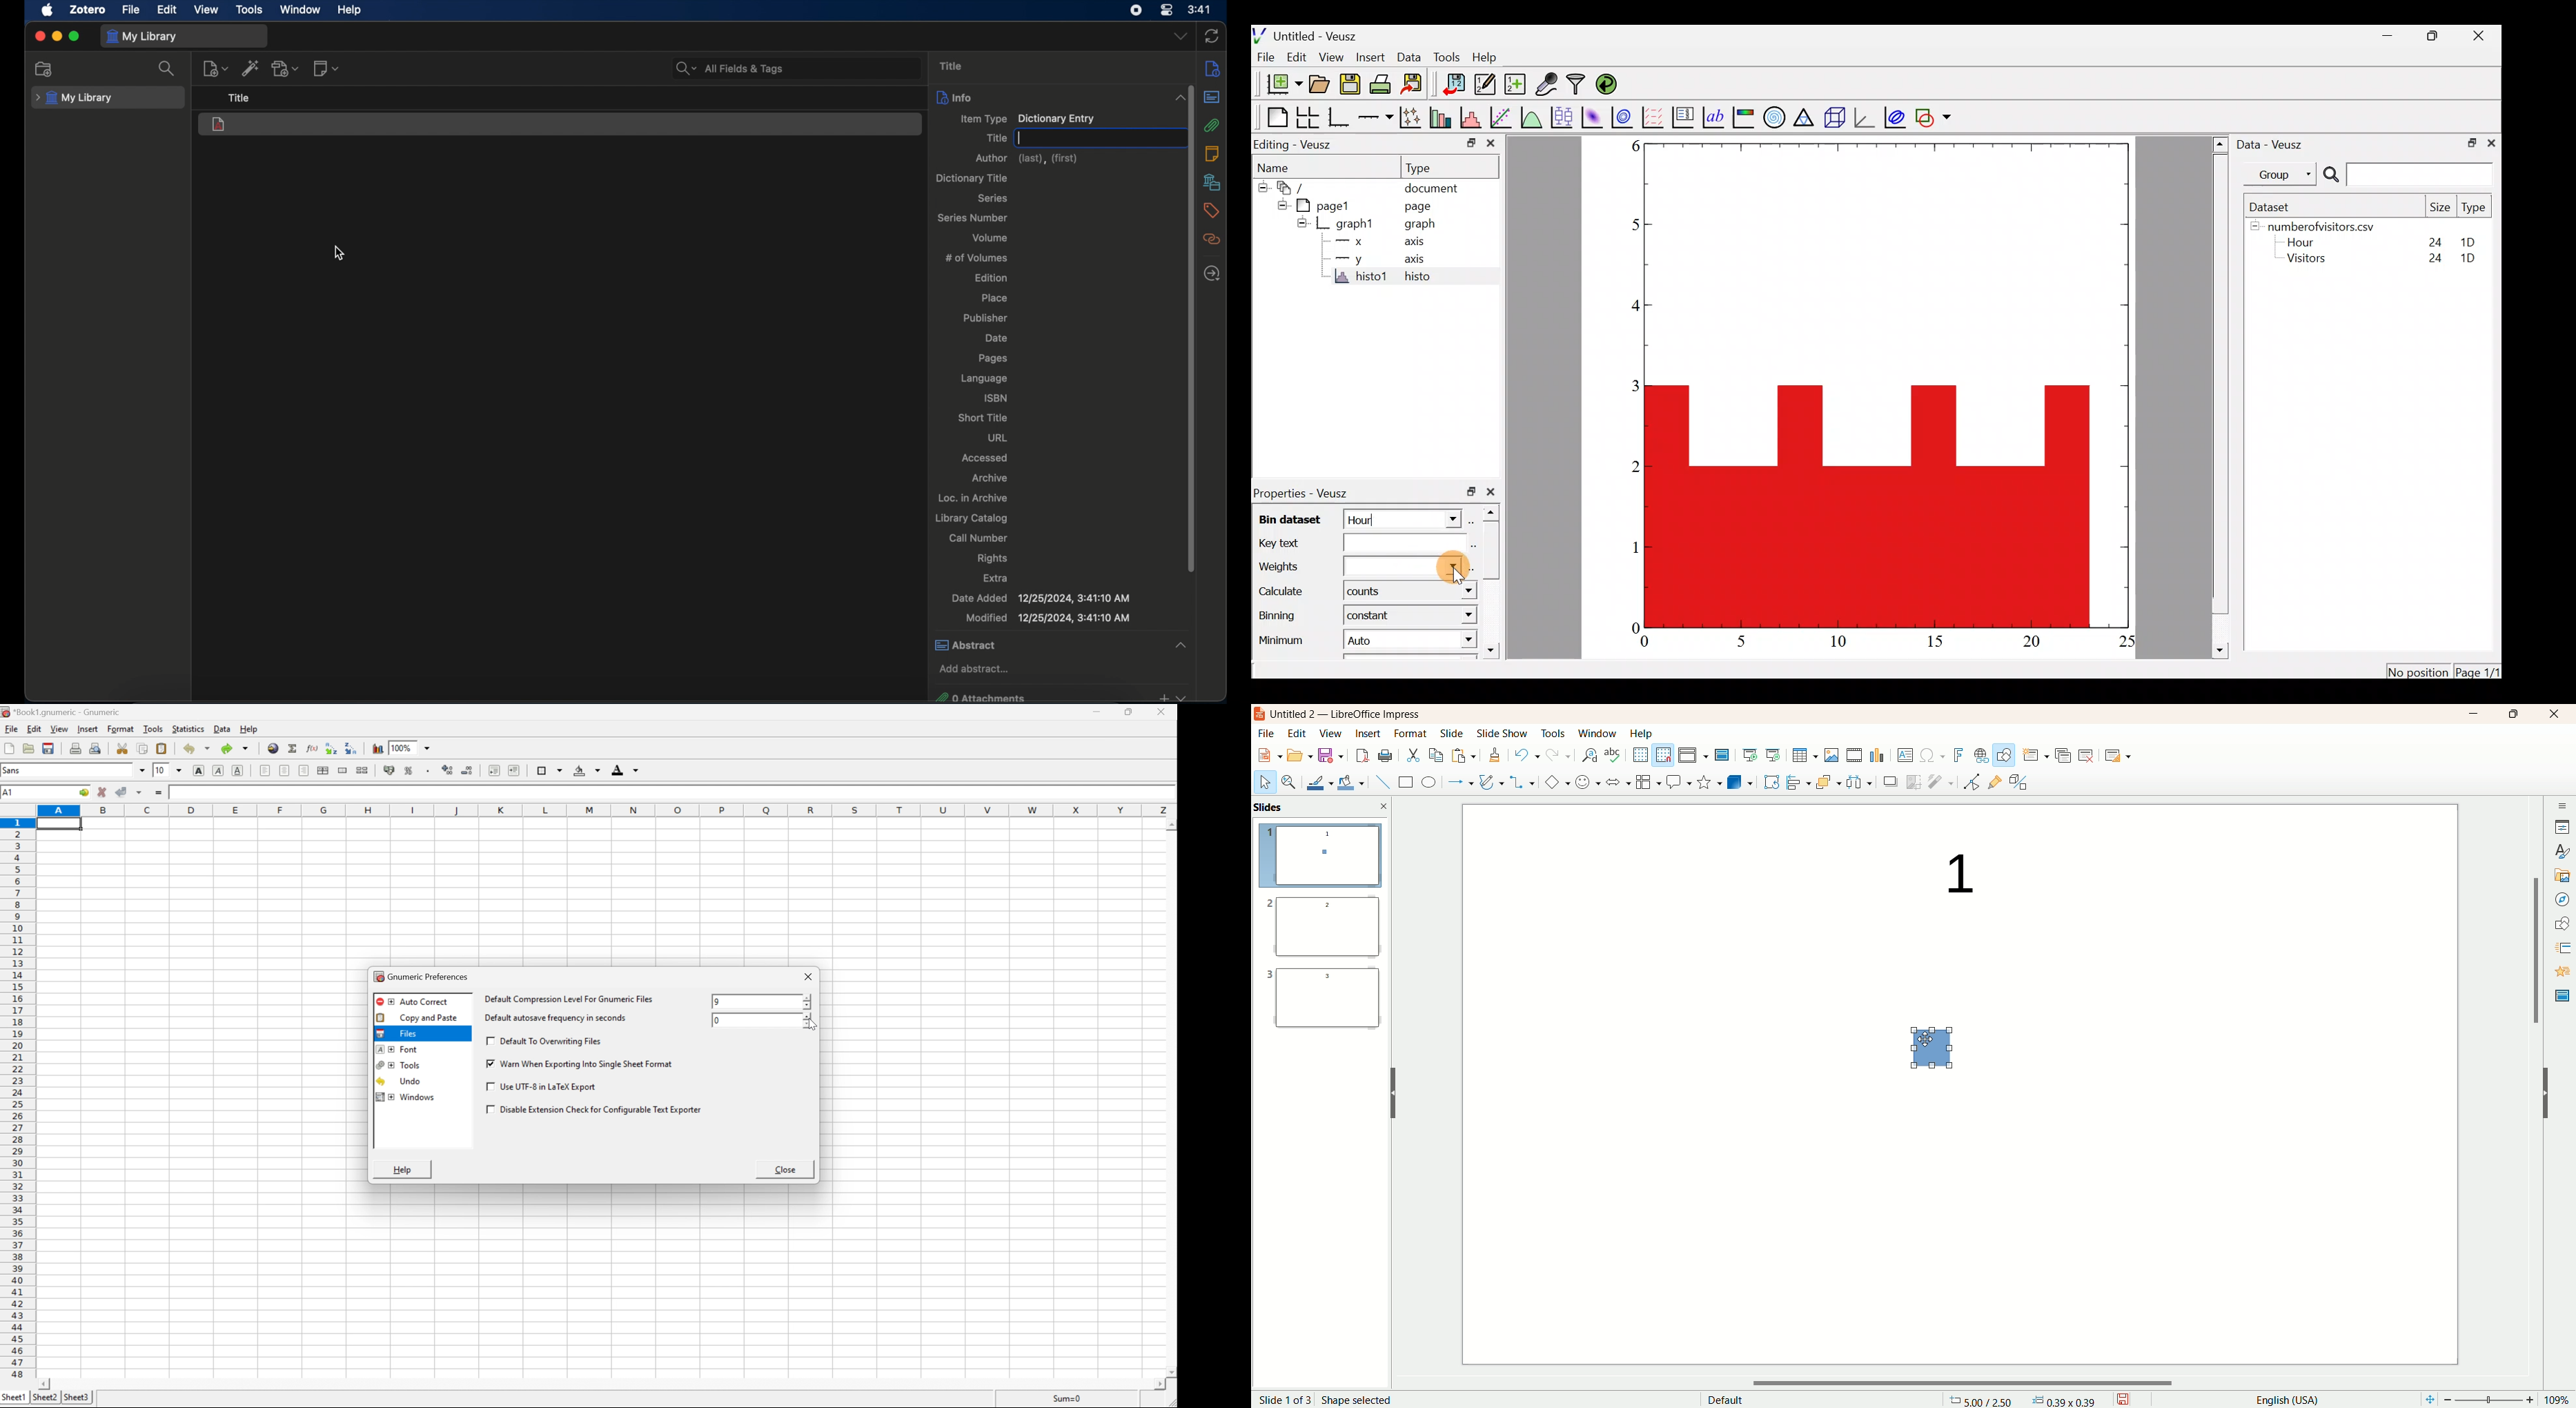  I want to click on edit, so click(168, 10).